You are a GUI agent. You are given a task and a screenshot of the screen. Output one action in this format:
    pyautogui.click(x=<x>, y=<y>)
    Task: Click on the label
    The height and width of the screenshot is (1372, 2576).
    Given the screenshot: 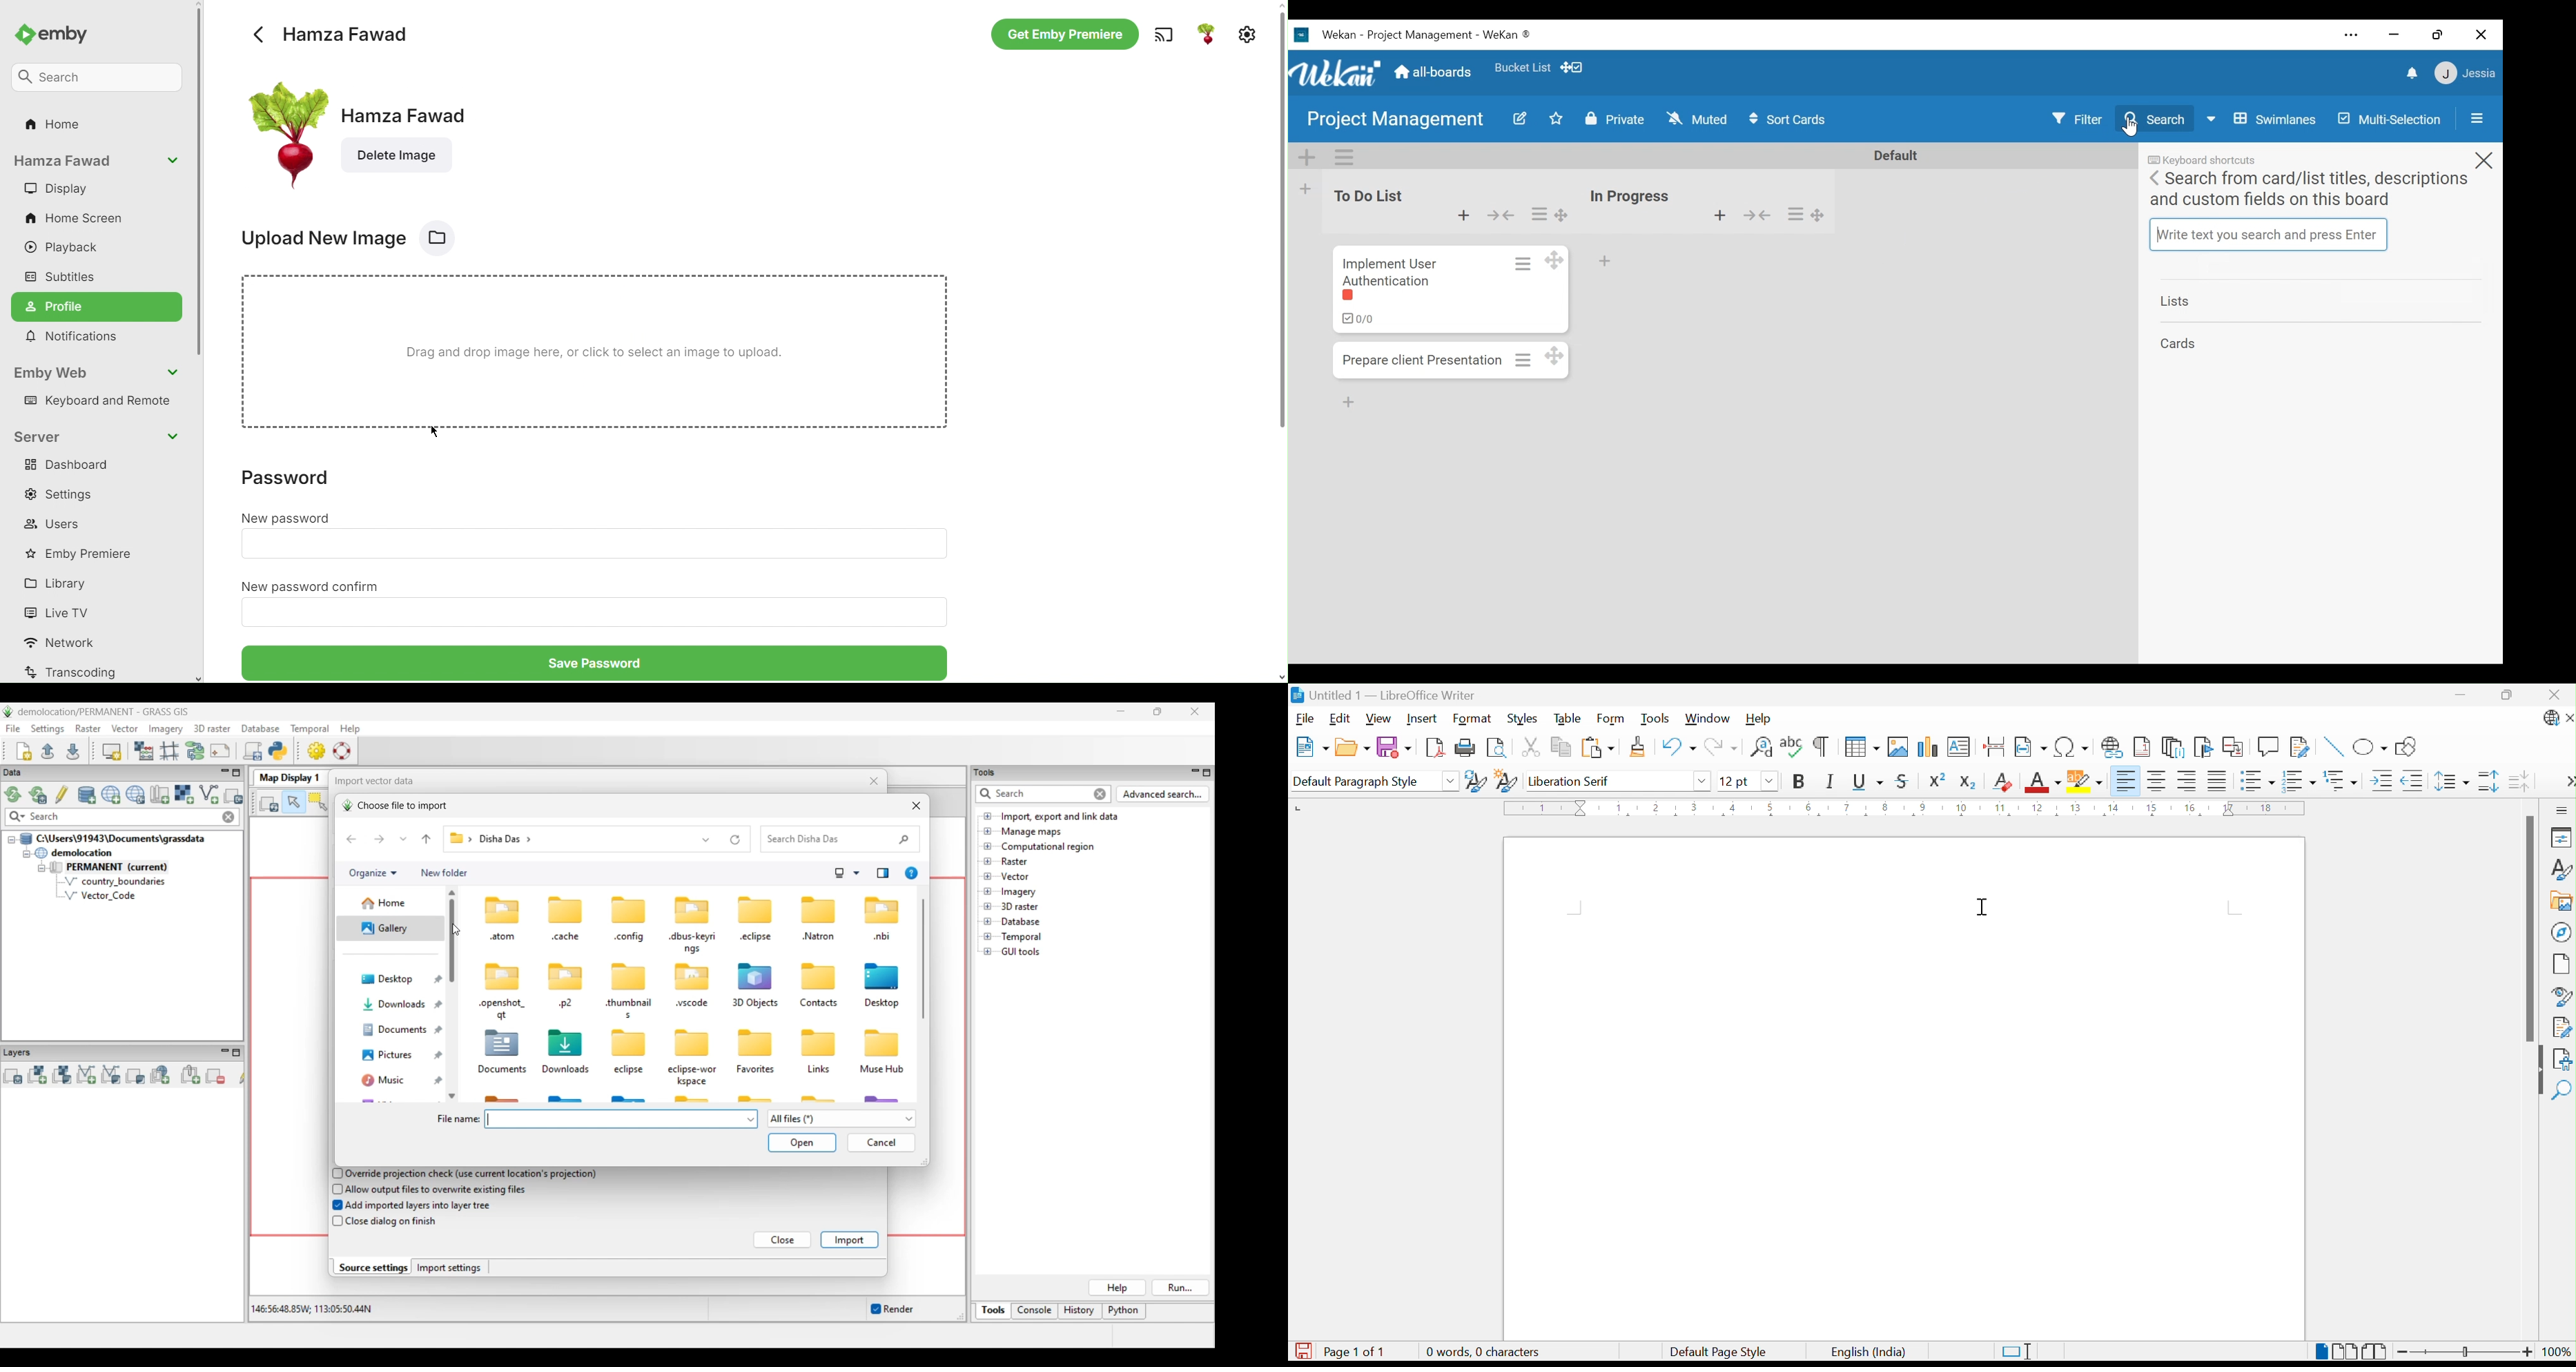 What is the action you would take?
    pyautogui.click(x=1353, y=297)
    